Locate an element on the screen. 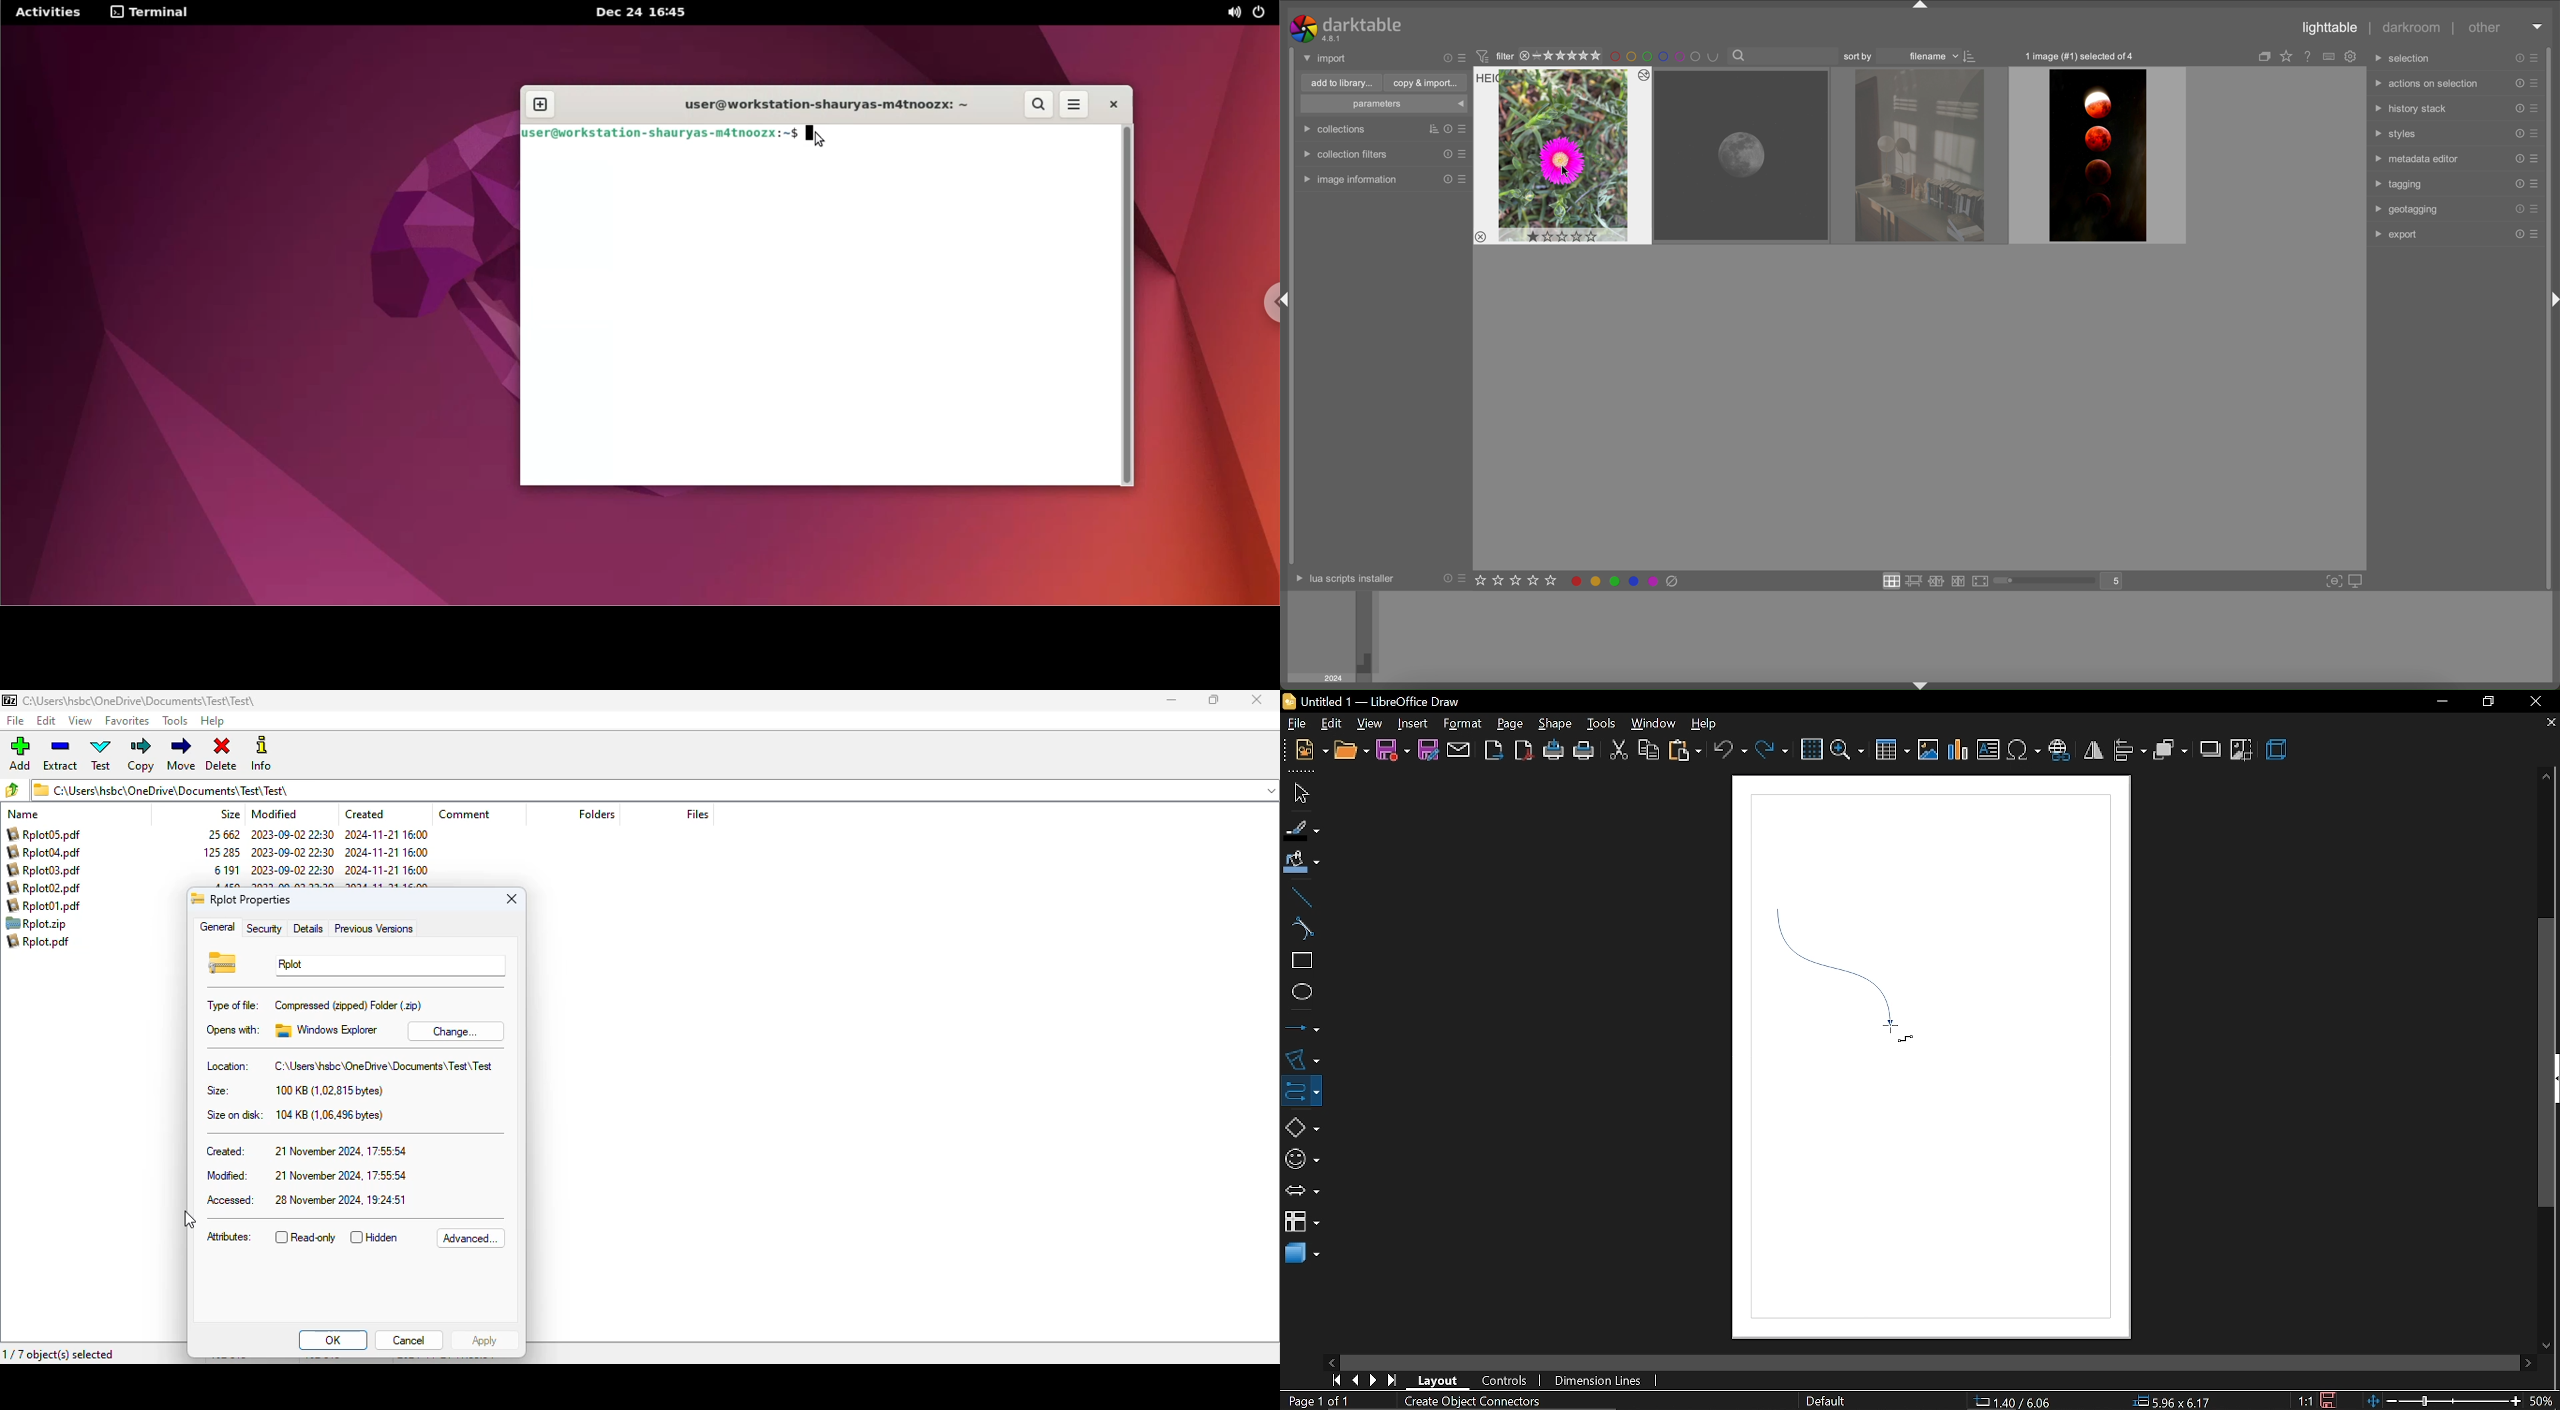 The width and height of the screenshot is (2576, 1428). select is located at coordinates (1298, 793).